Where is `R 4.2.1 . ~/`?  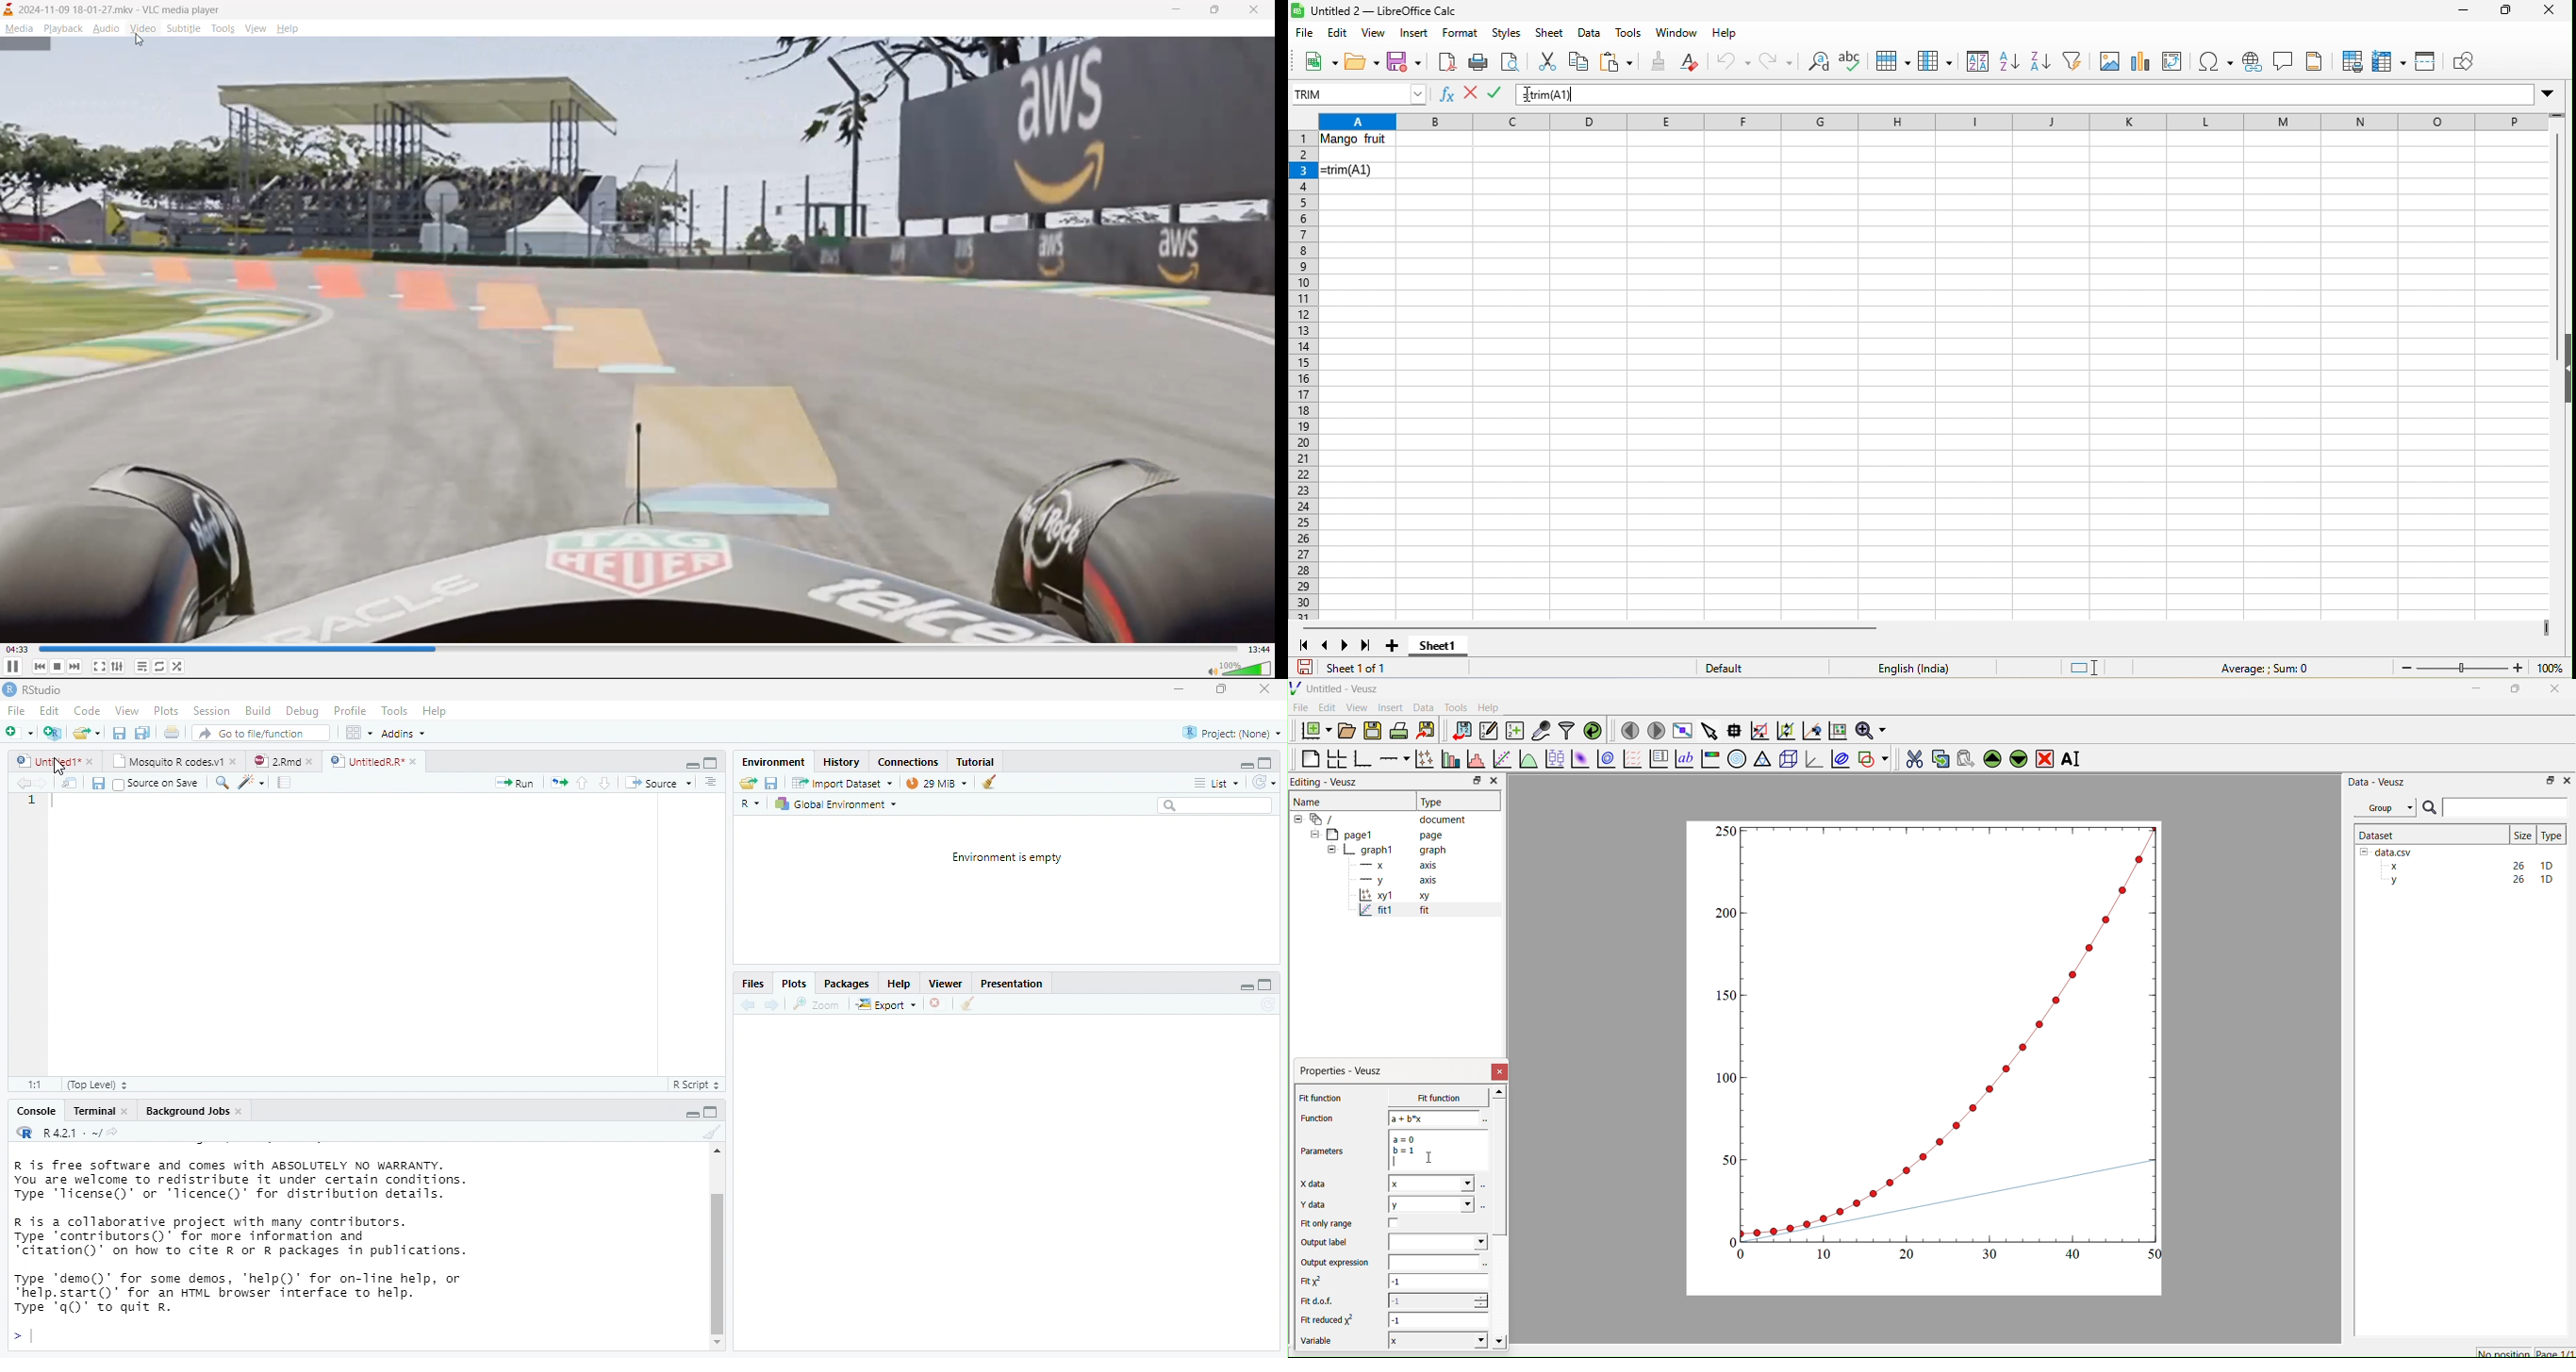 R 4.2.1 . ~/ is located at coordinates (70, 1132).